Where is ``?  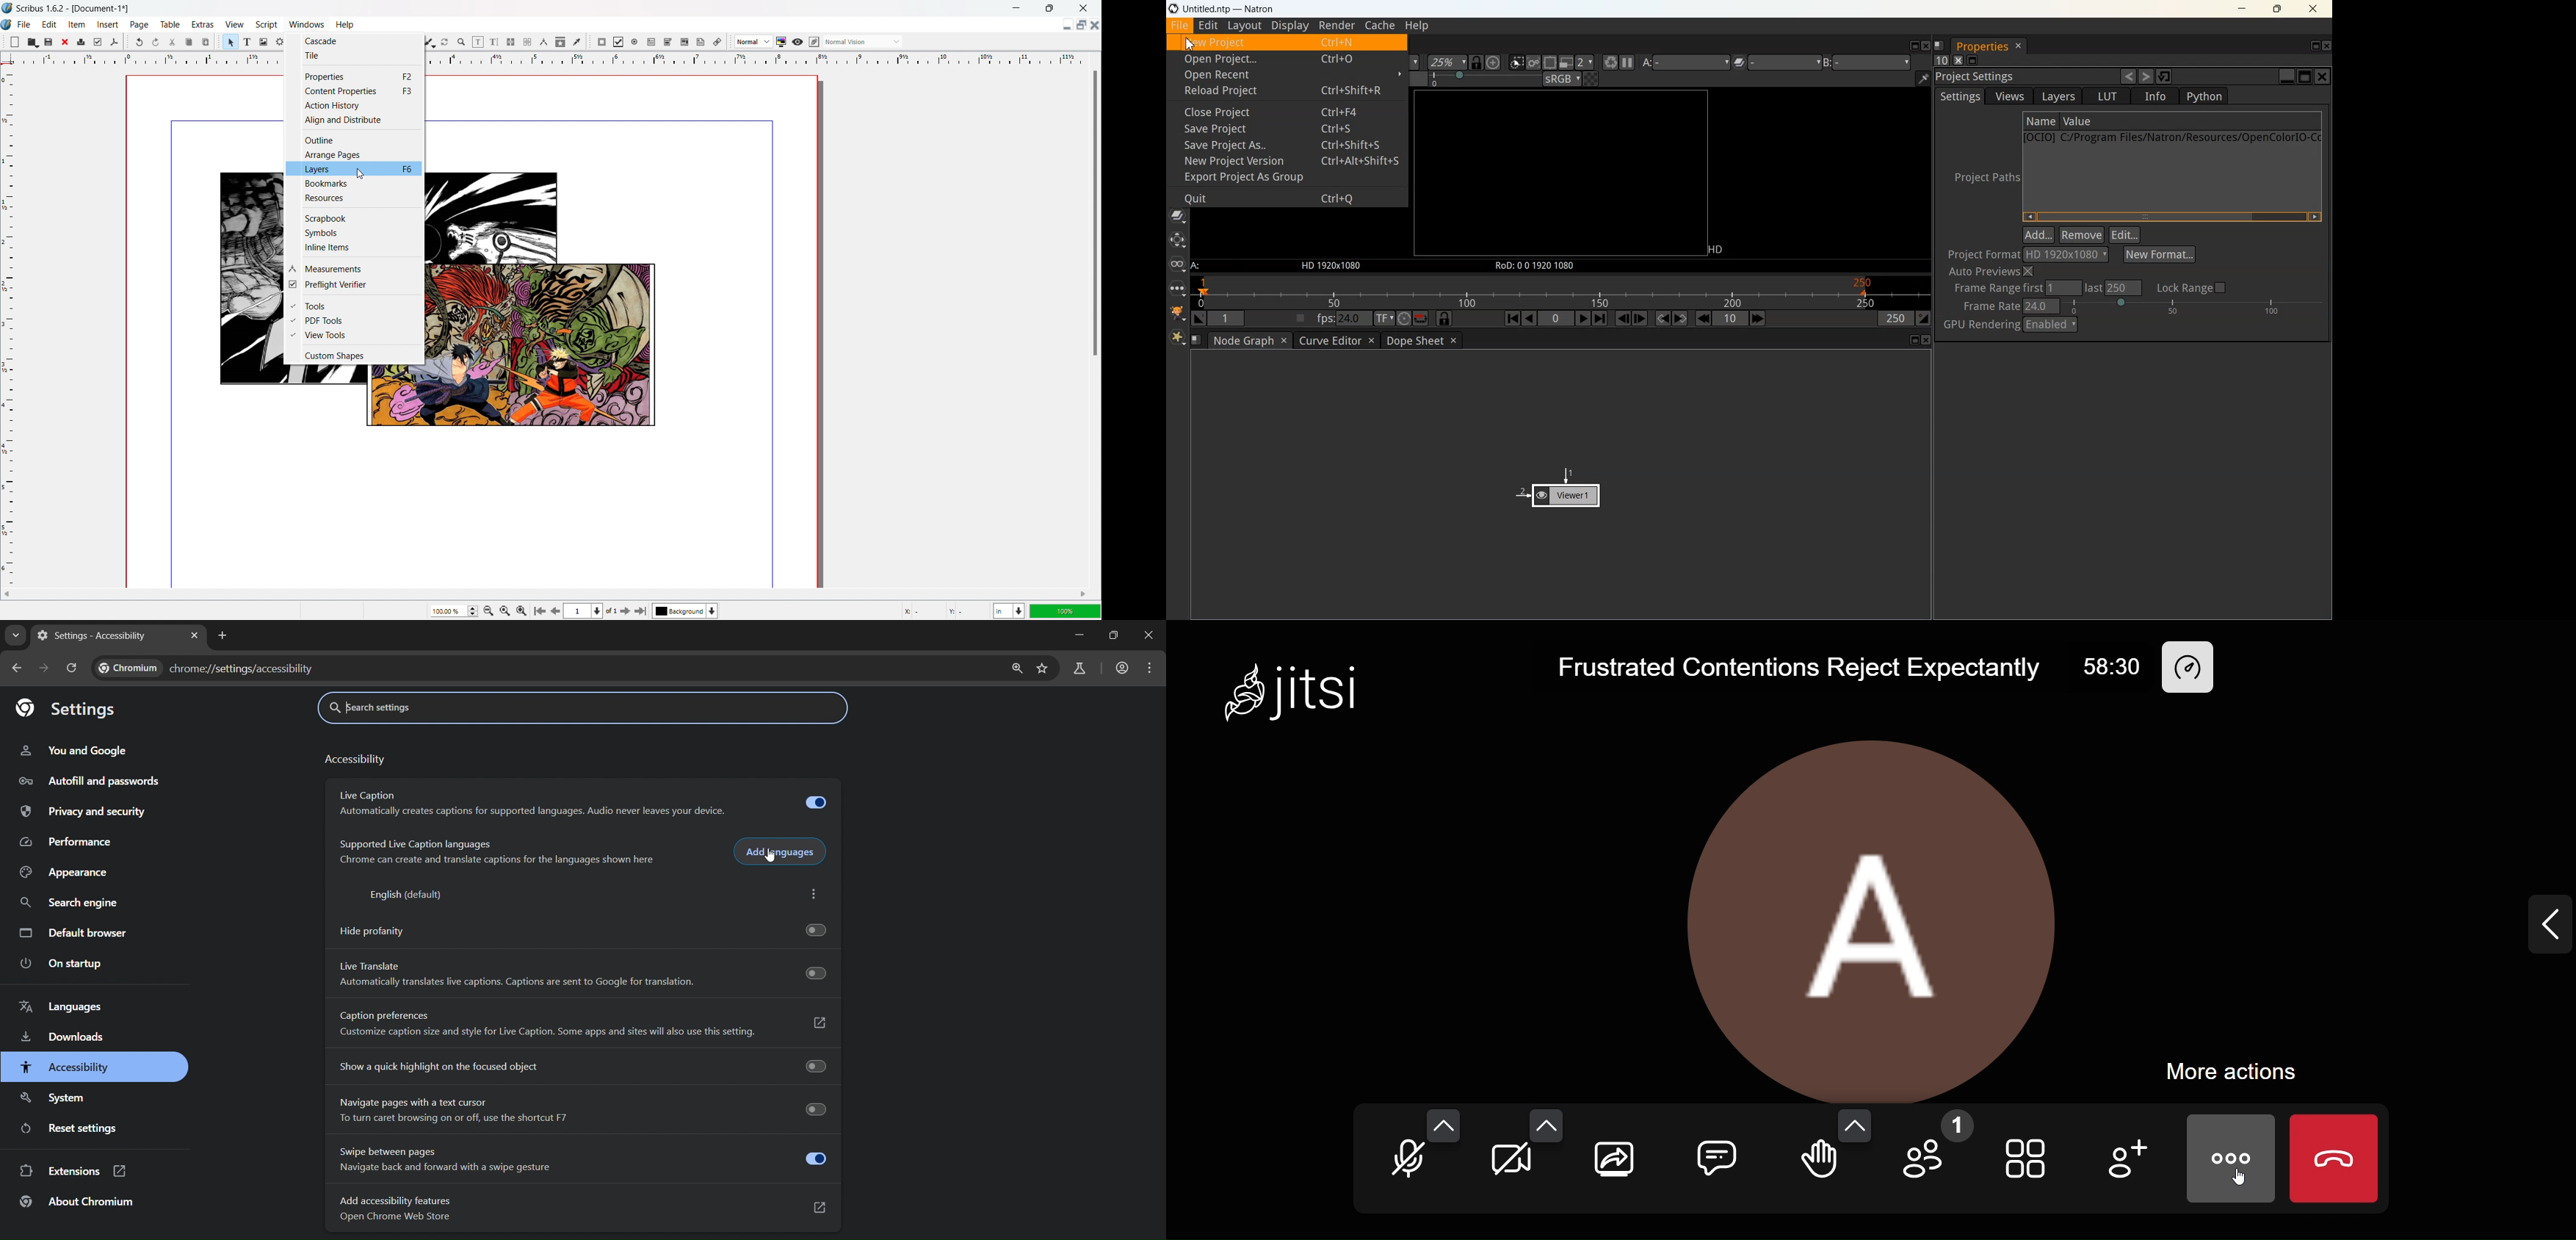  is located at coordinates (355, 232).